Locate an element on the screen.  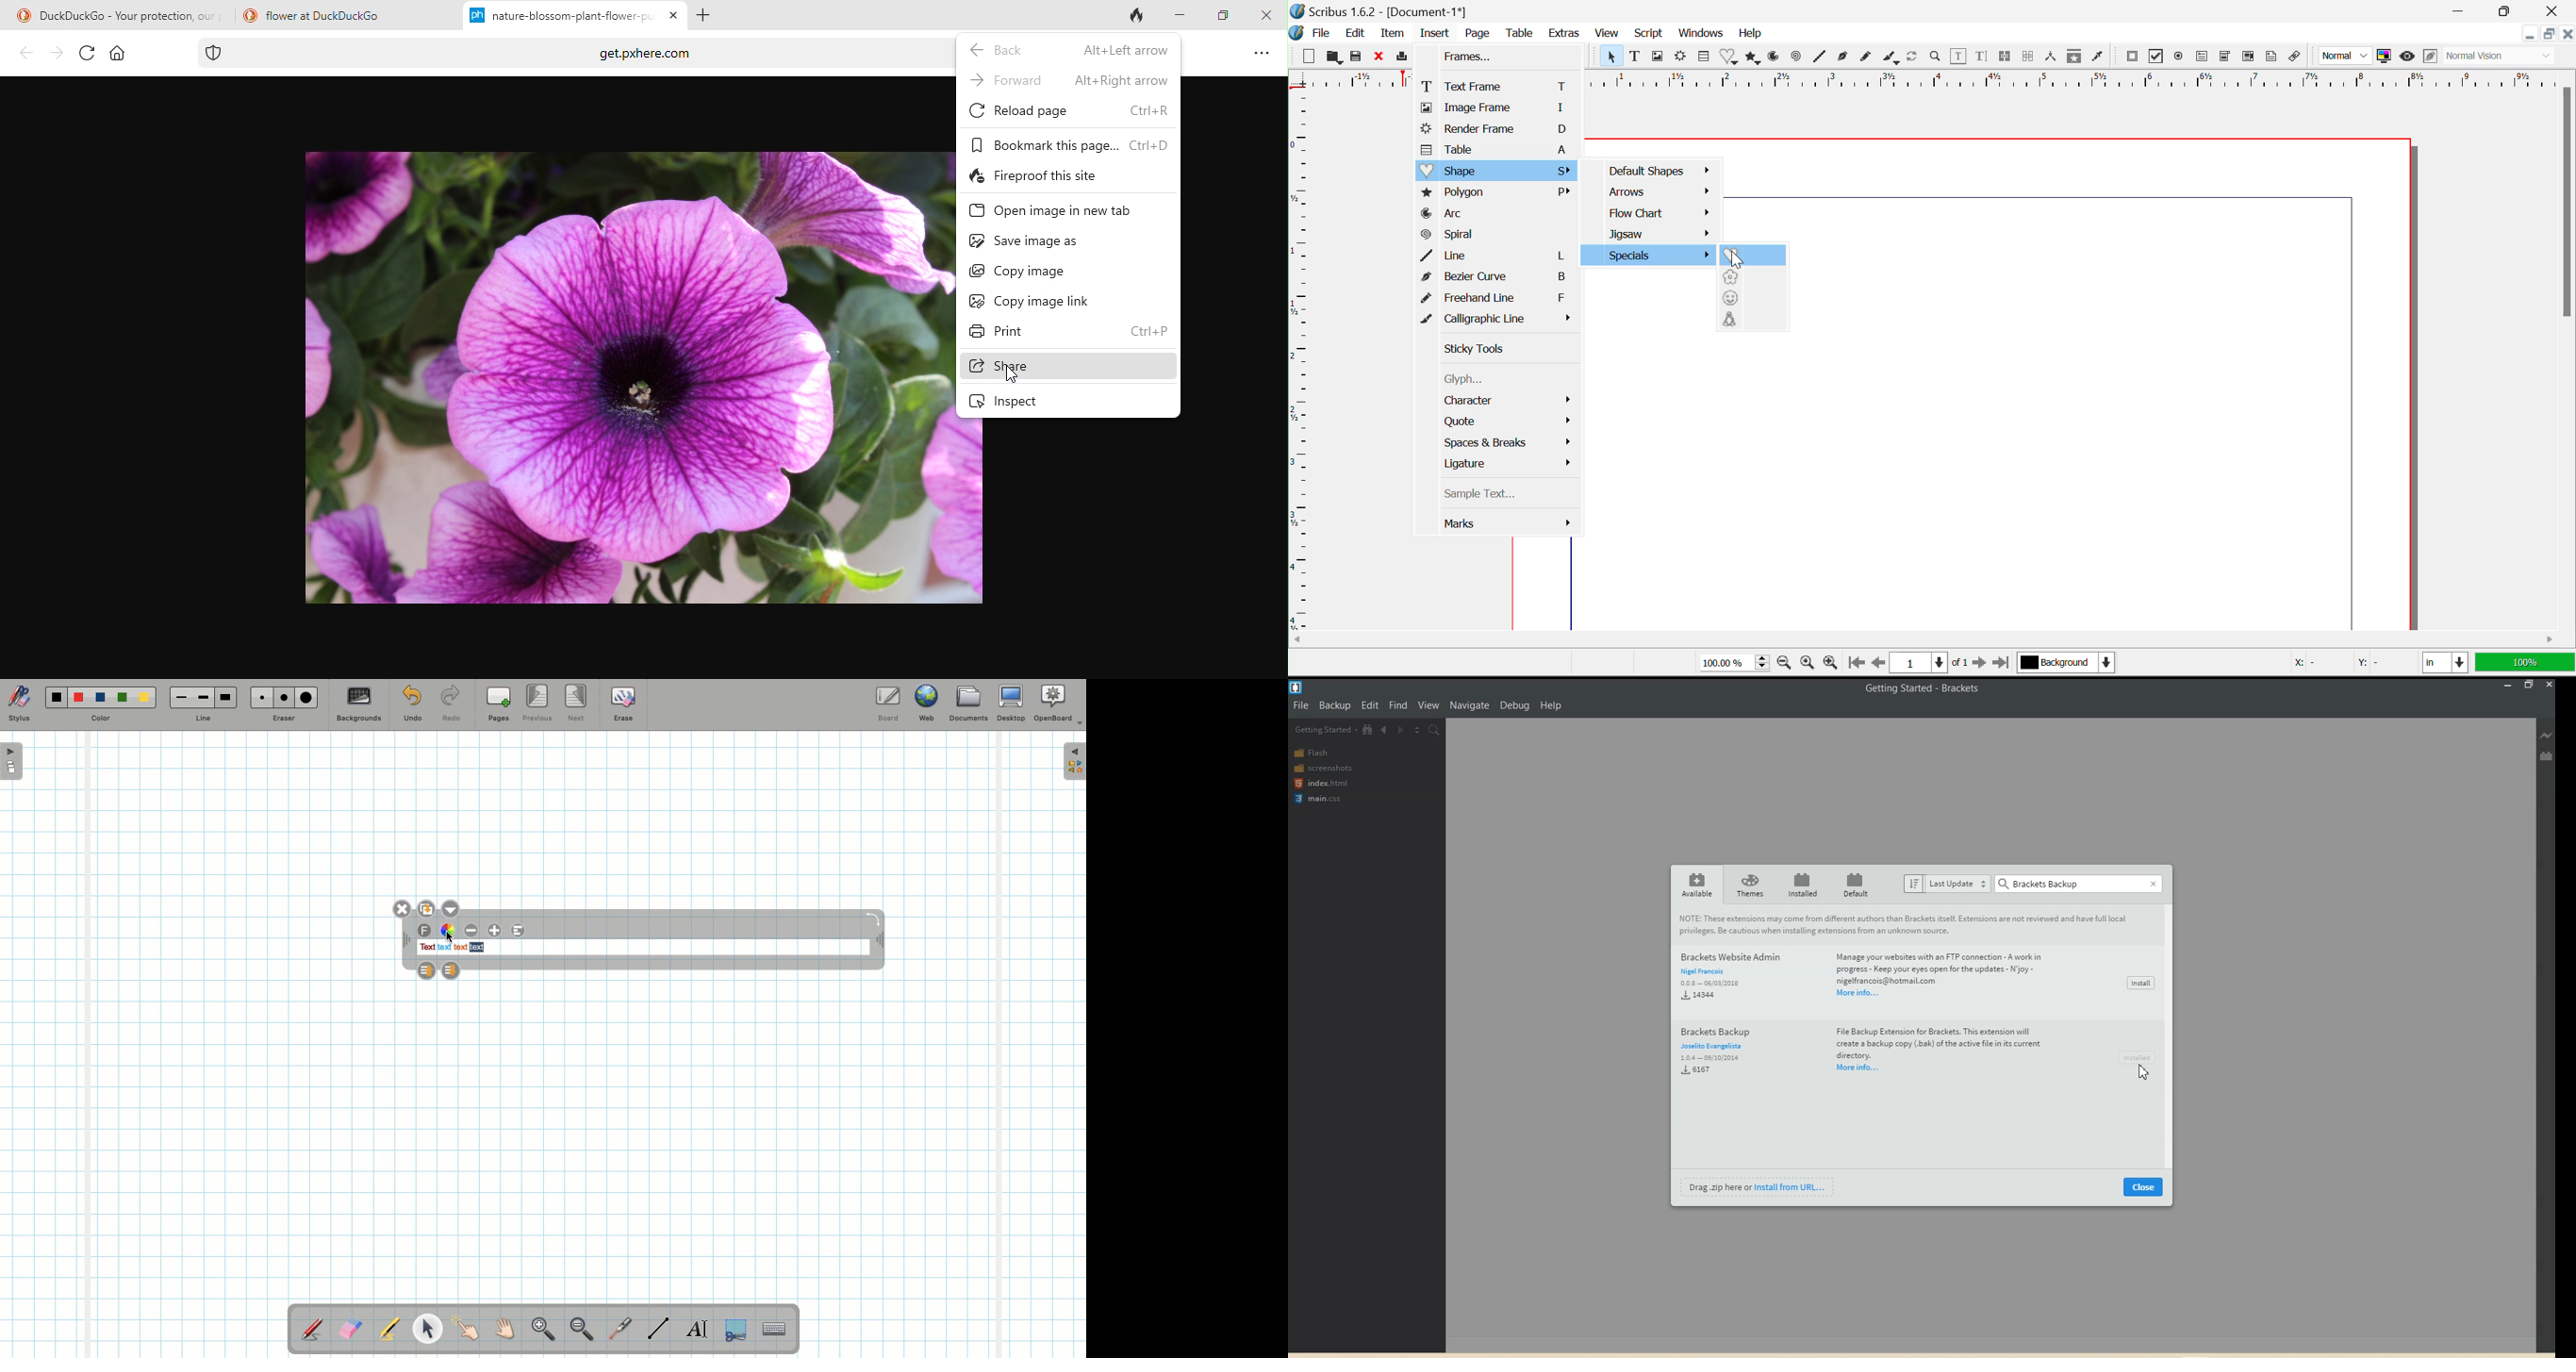
Web is located at coordinates (926, 706).